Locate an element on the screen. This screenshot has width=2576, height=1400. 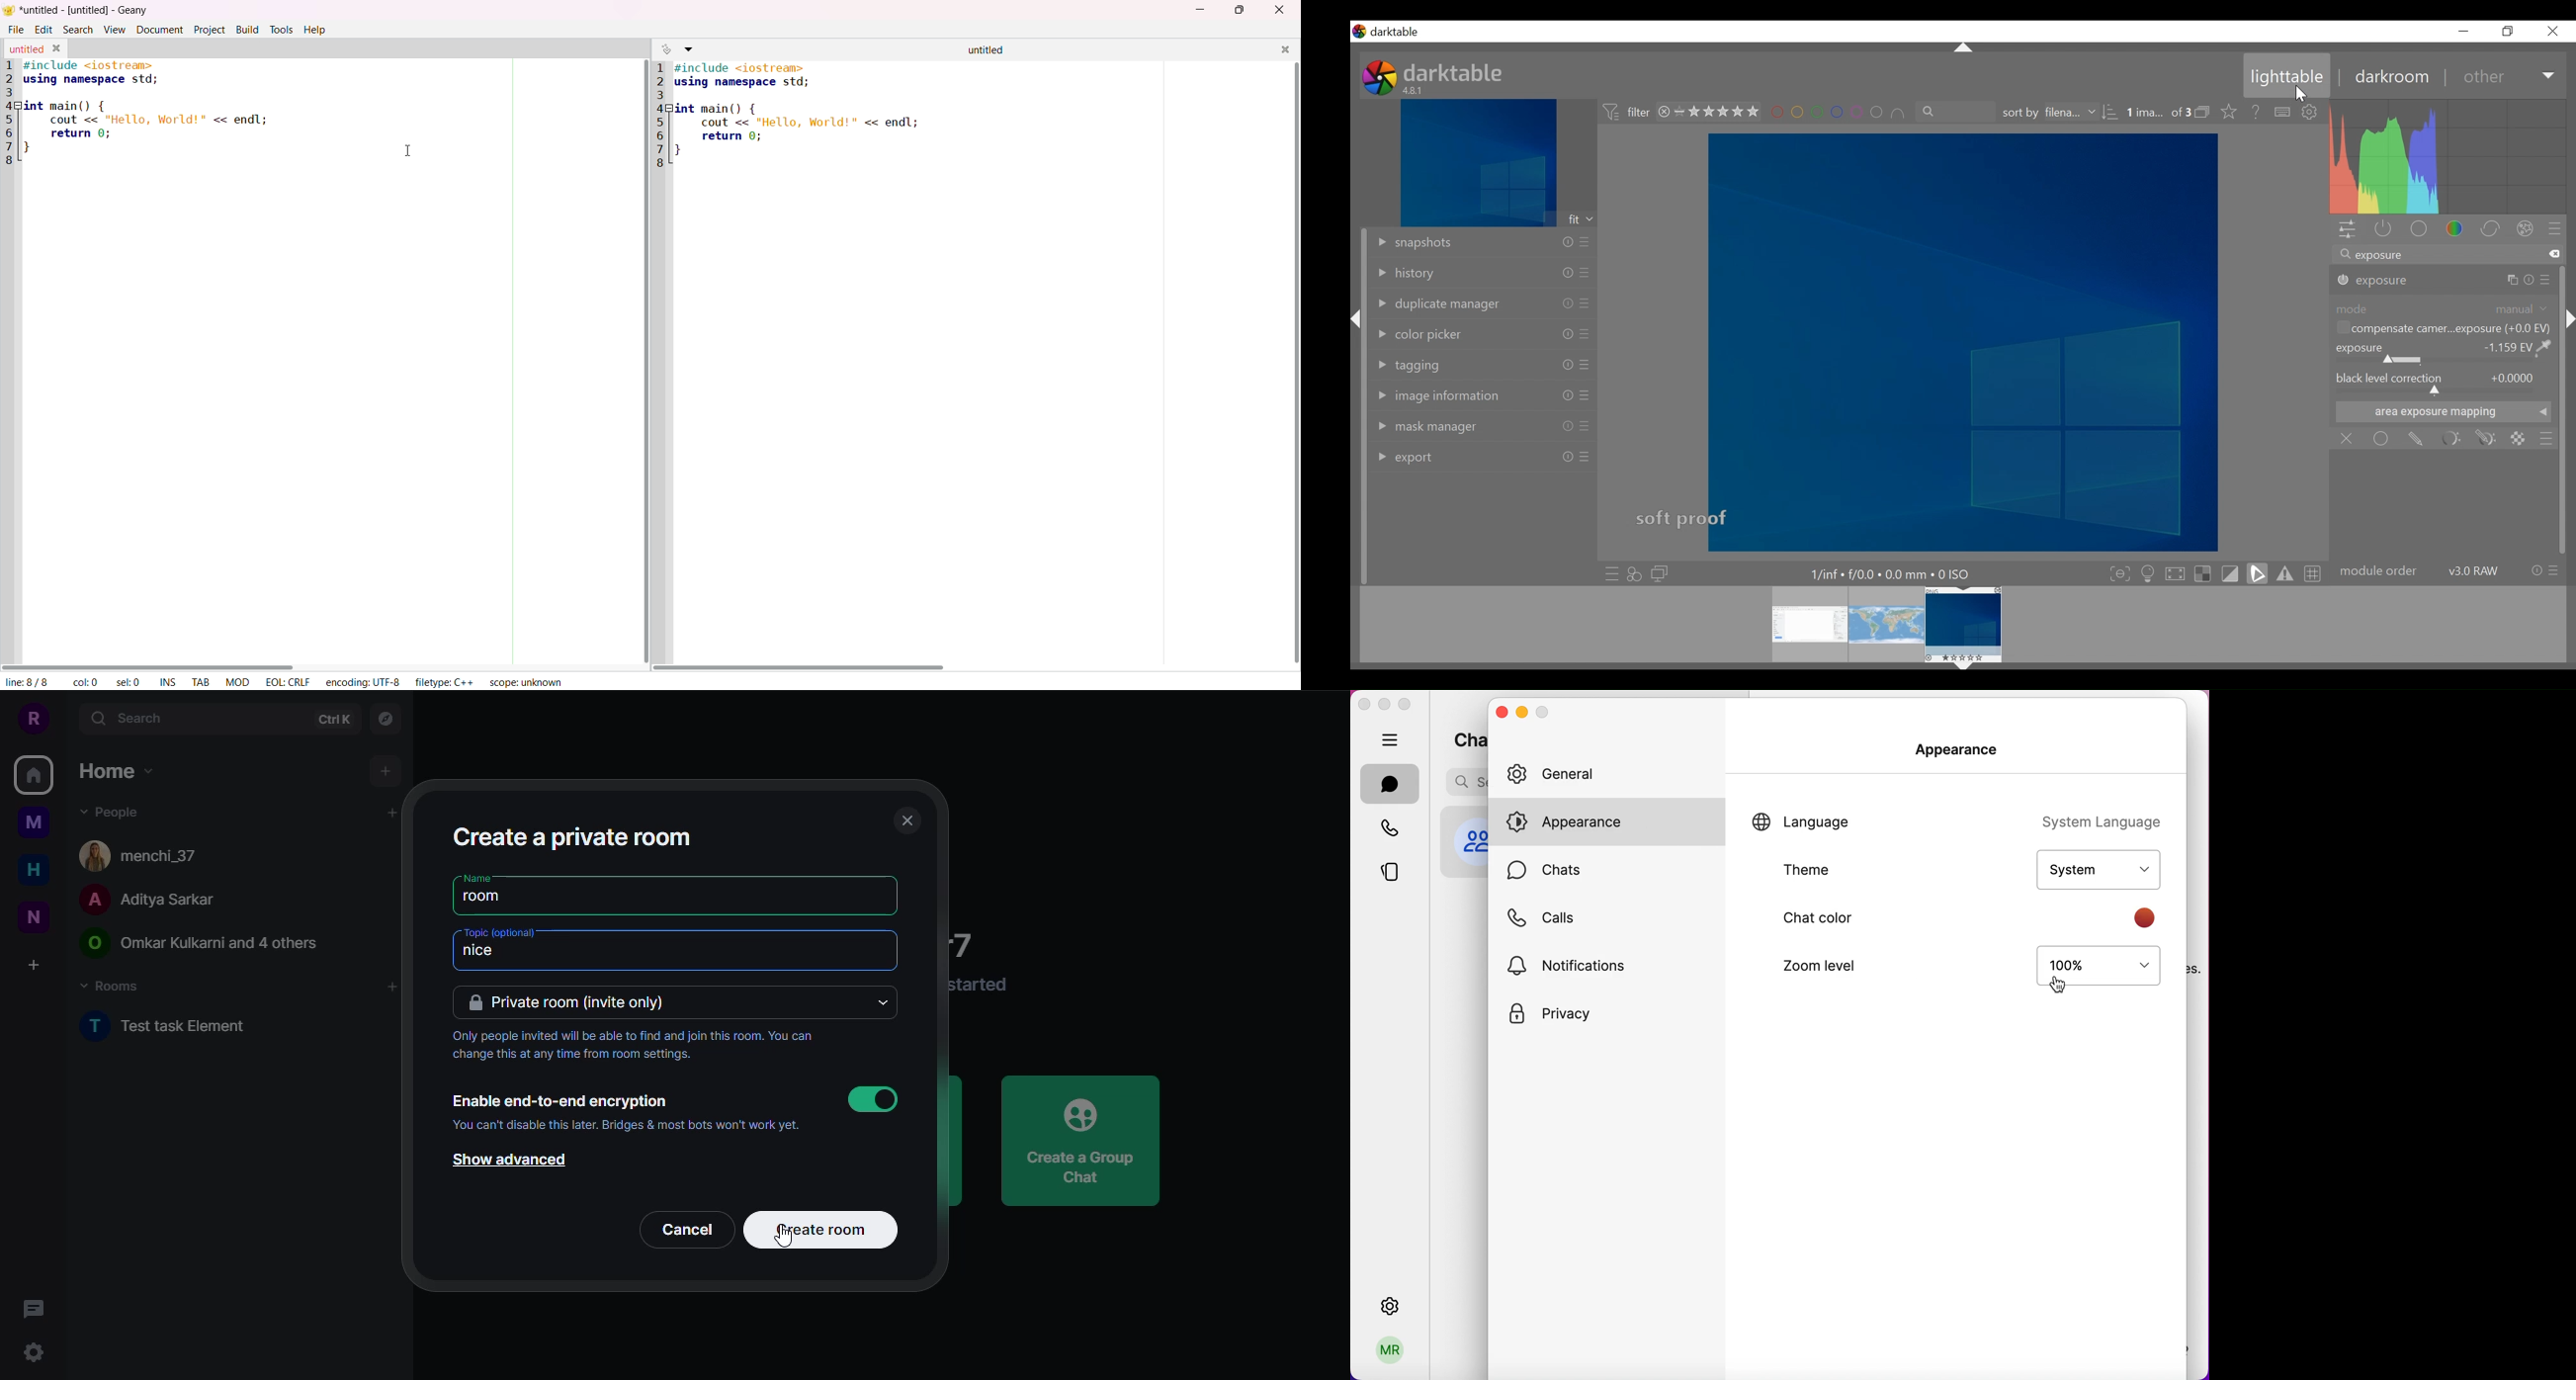
minimize is located at coordinates (1385, 704).